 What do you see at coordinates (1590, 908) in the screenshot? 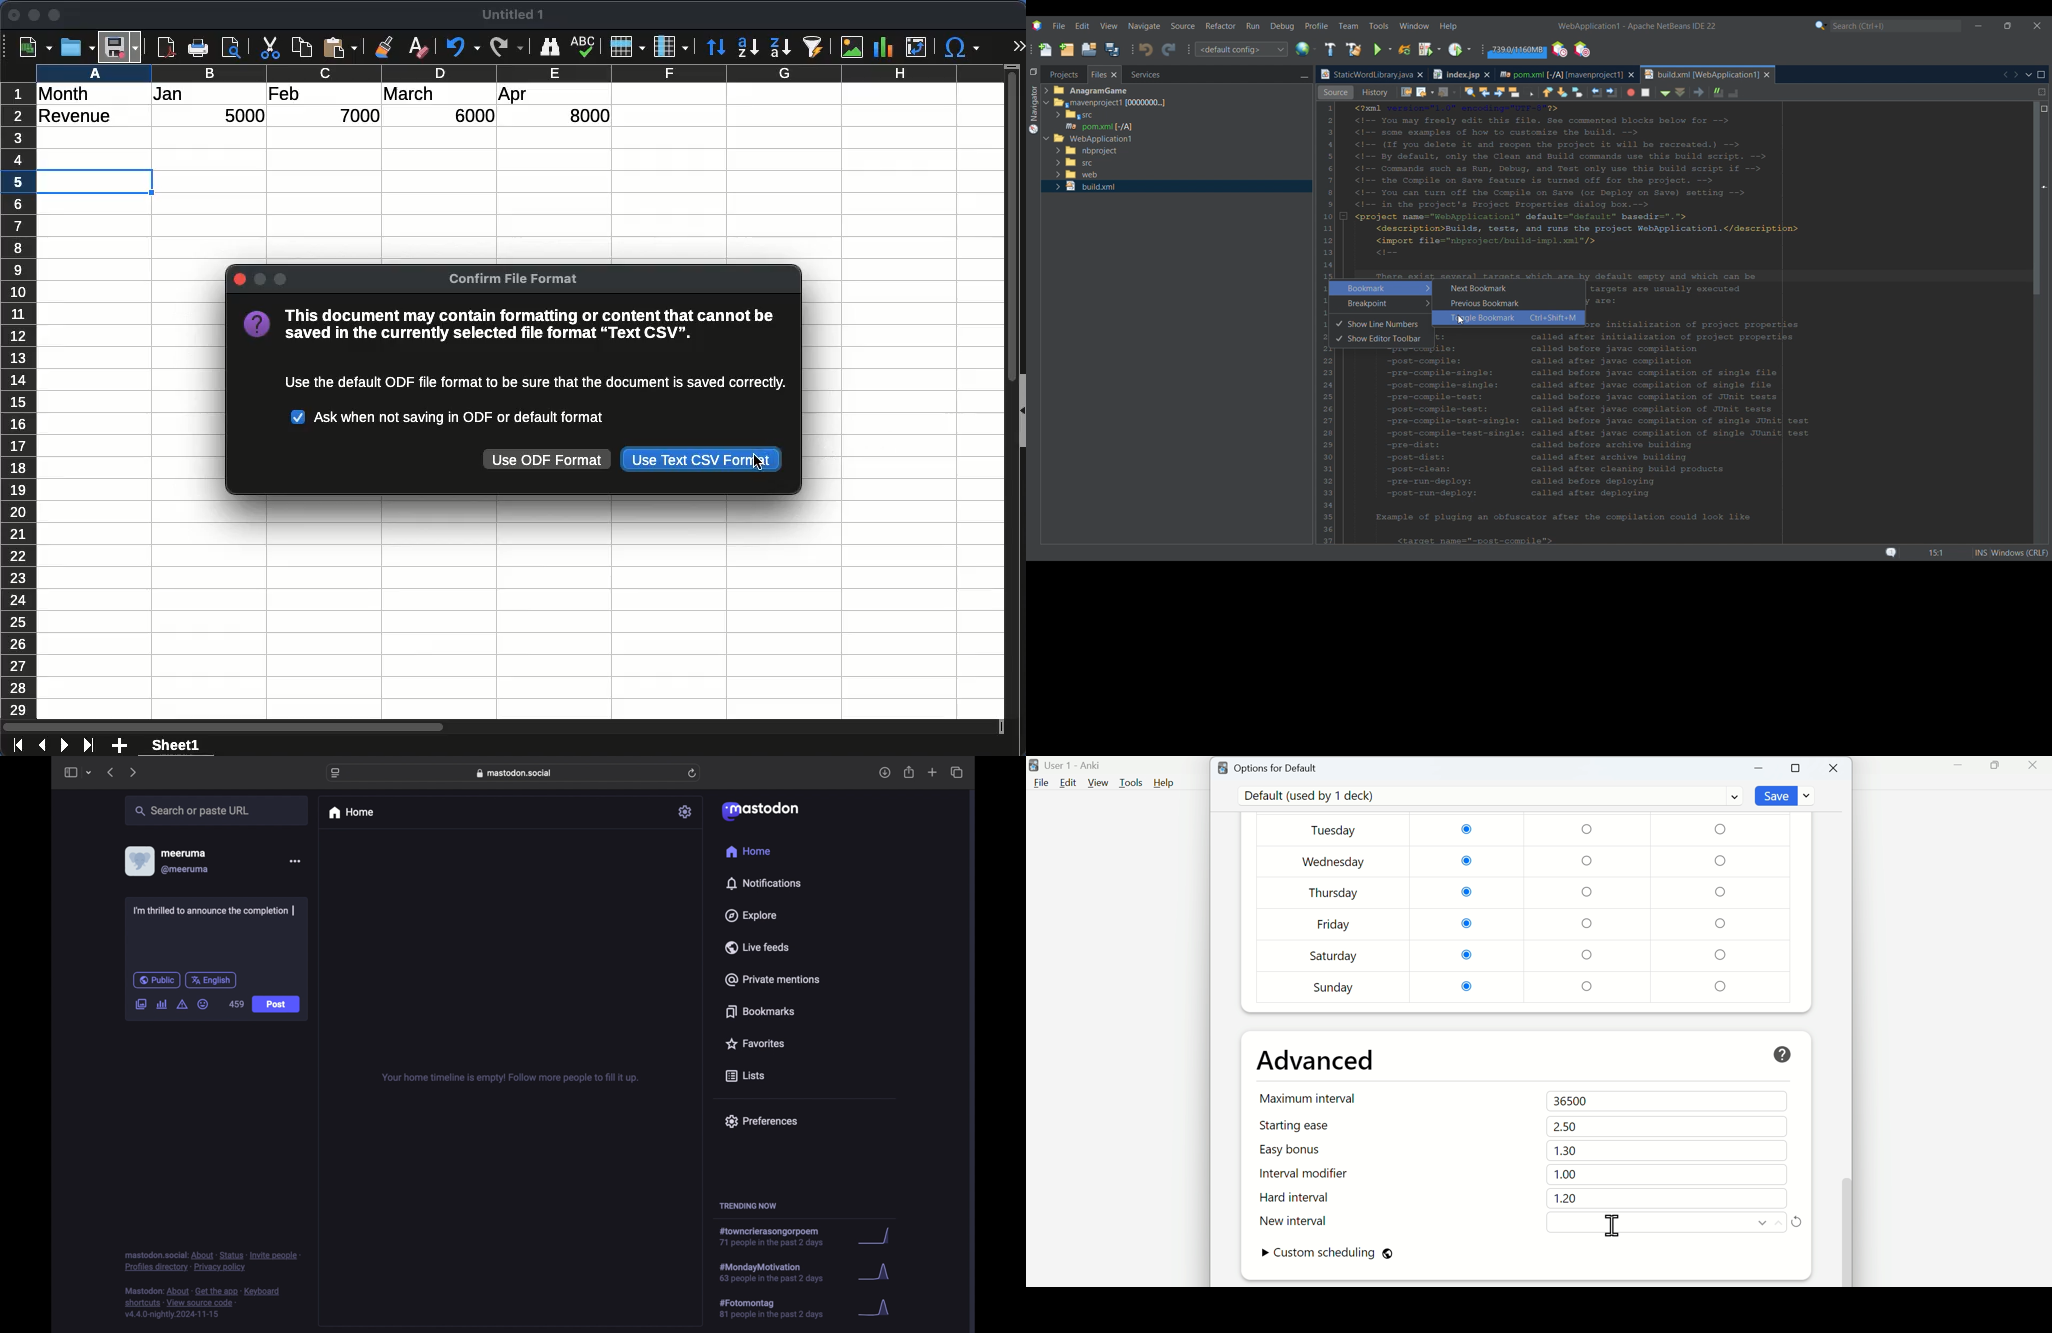
I see `Checkboxes` at bounding box center [1590, 908].